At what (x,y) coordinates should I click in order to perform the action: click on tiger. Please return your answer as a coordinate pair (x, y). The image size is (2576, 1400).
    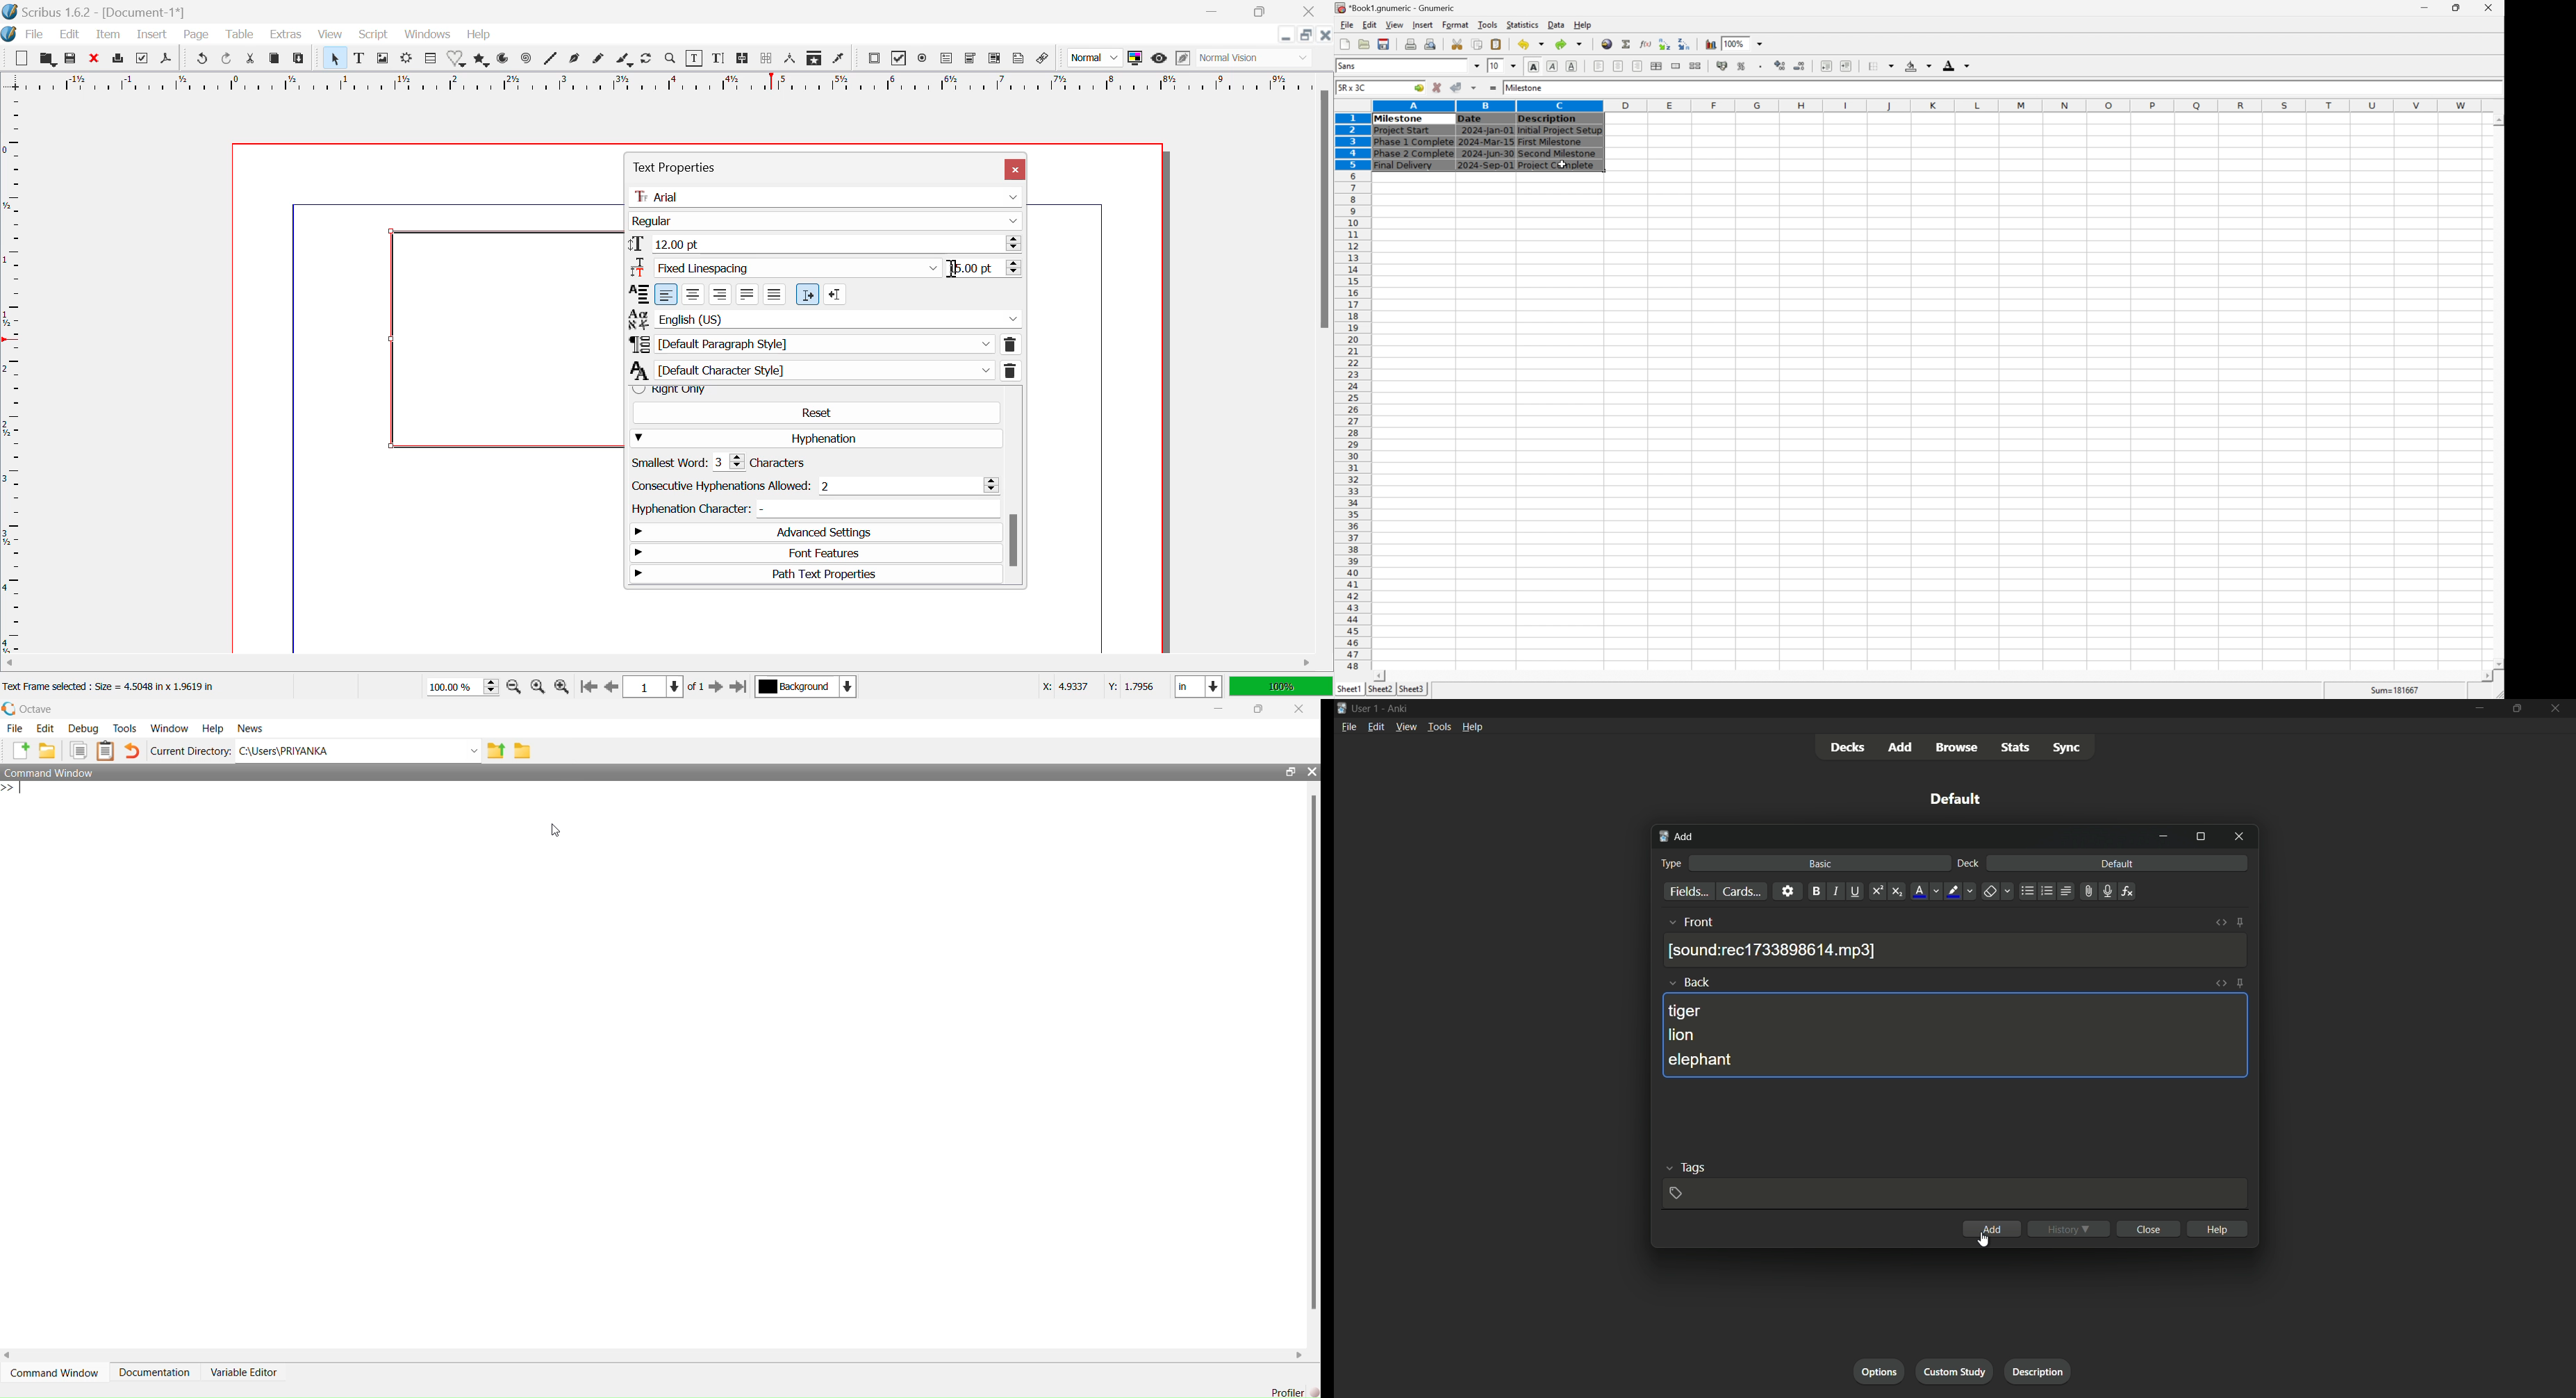
    Looking at the image, I should click on (1686, 1011).